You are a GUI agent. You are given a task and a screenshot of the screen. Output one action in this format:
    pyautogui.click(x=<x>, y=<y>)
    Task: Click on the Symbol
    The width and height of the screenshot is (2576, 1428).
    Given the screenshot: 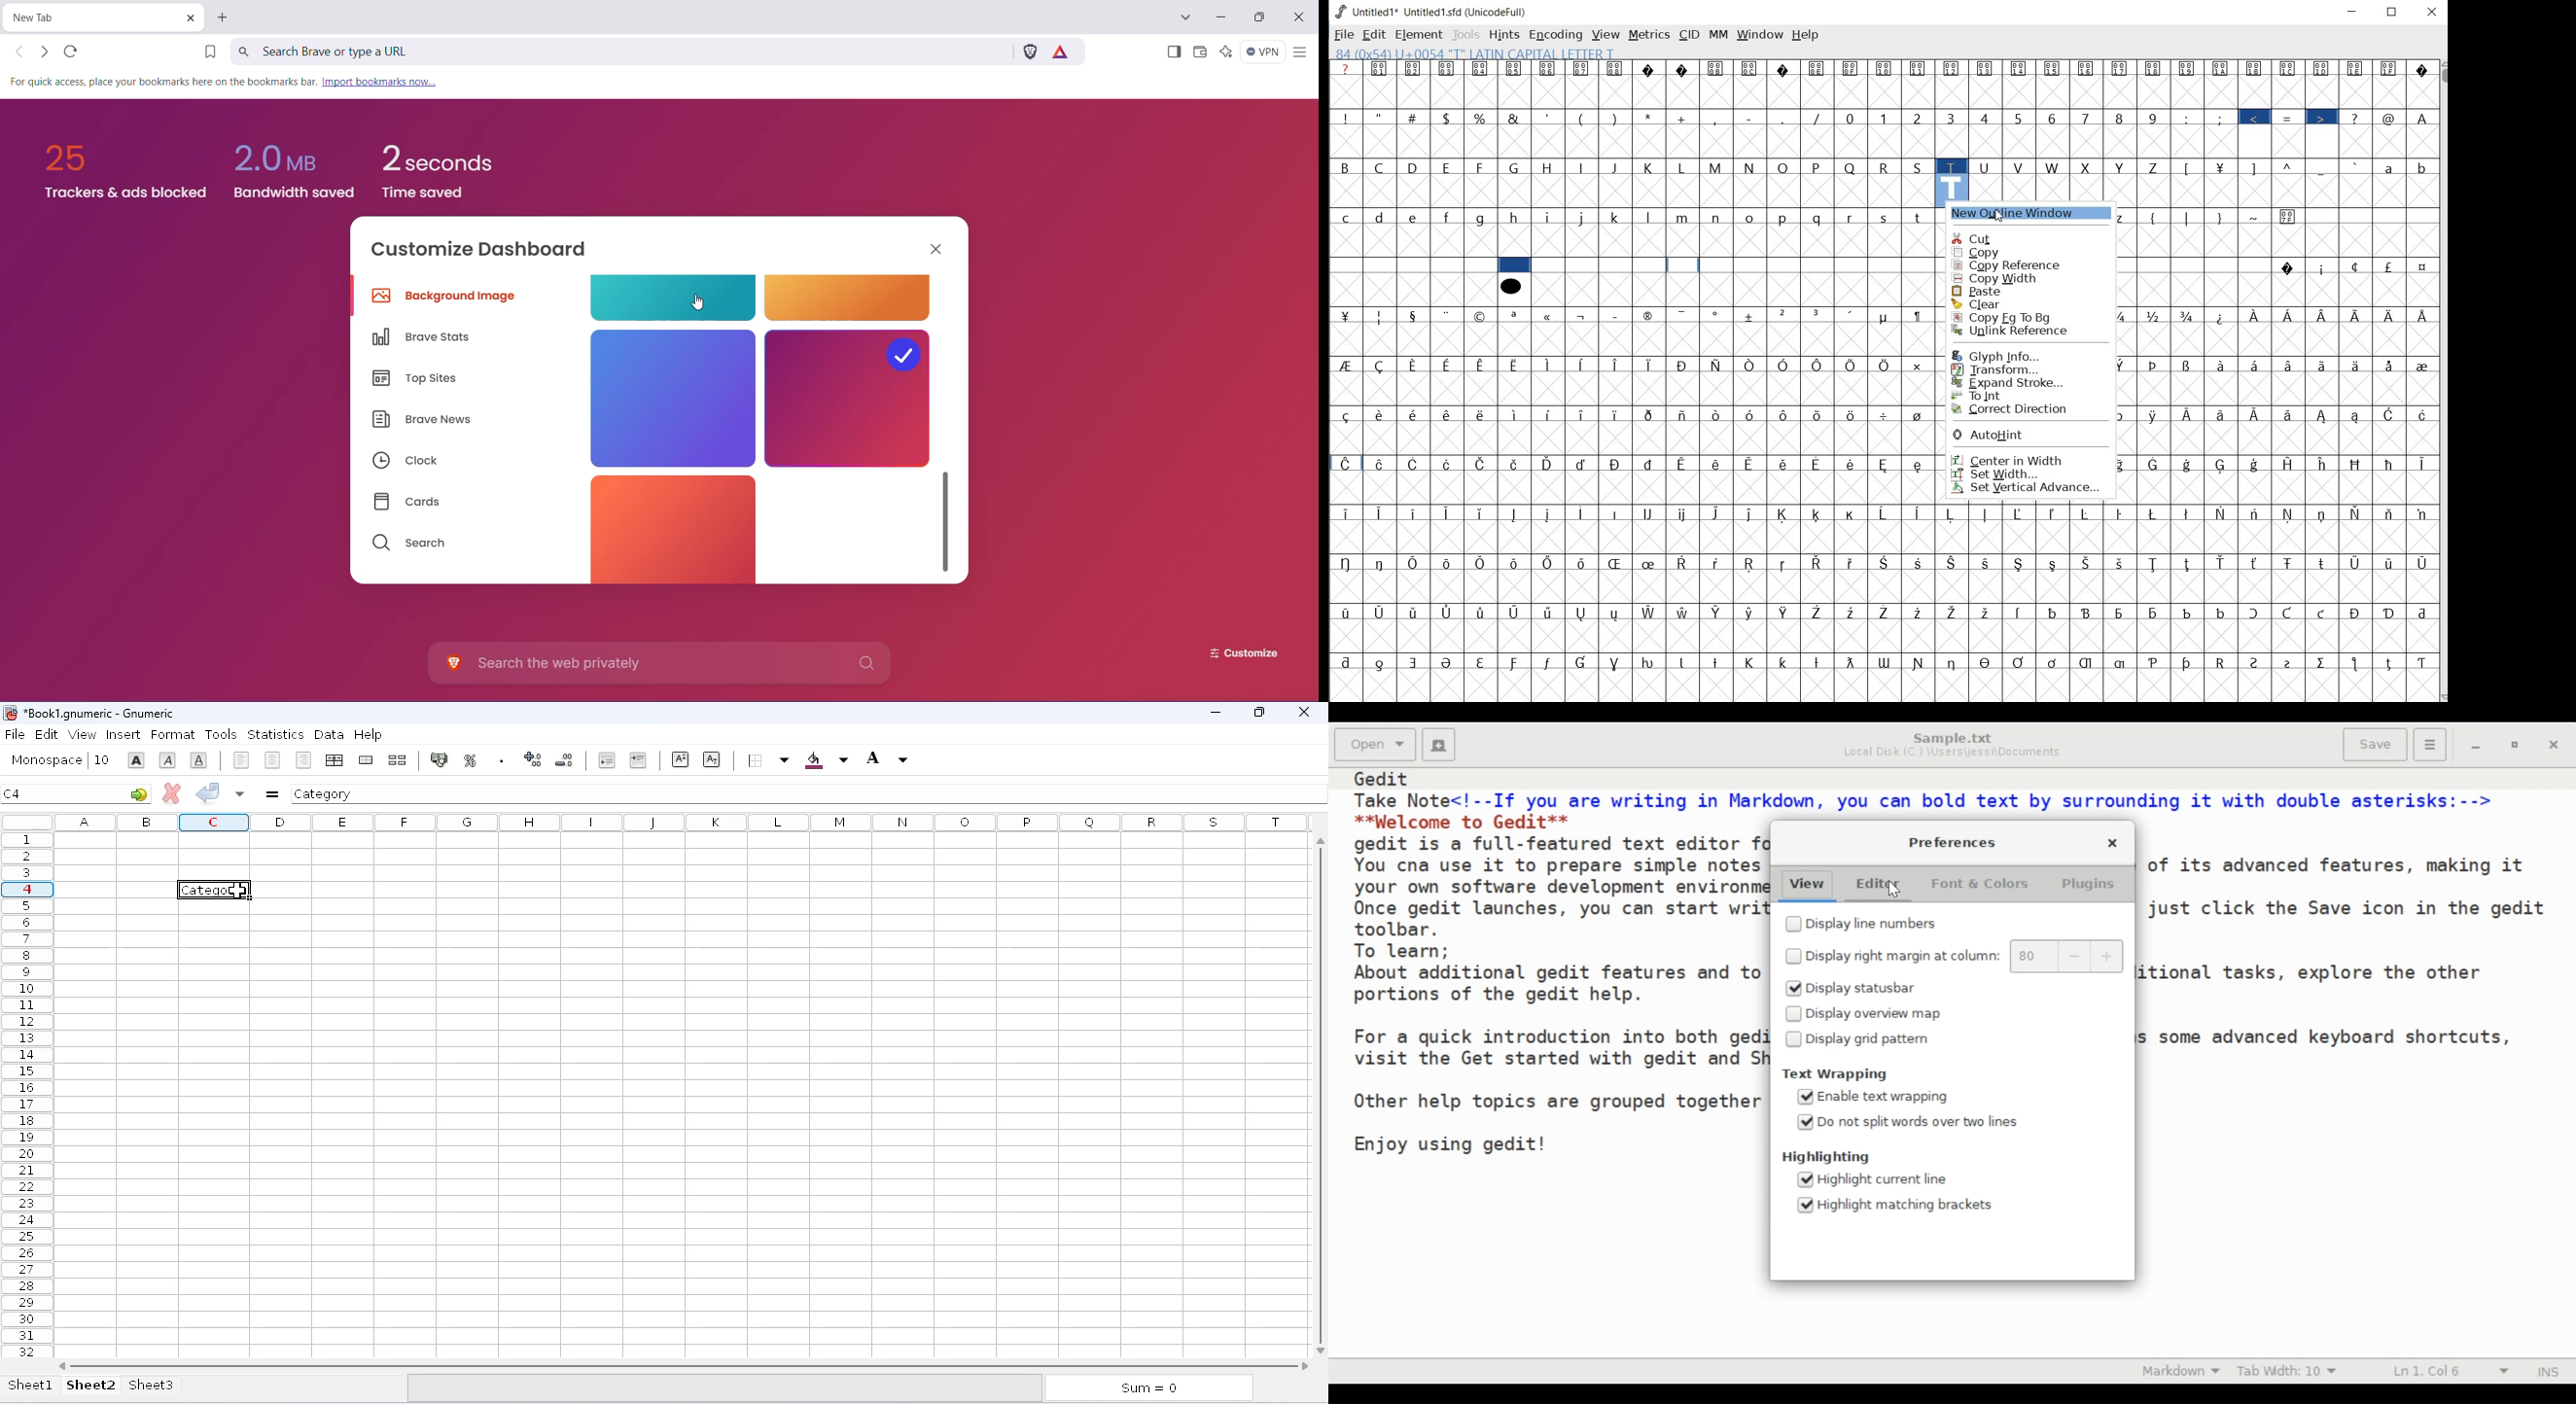 What is the action you would take?
    pyautogui.click(x=2390, y=662)
    